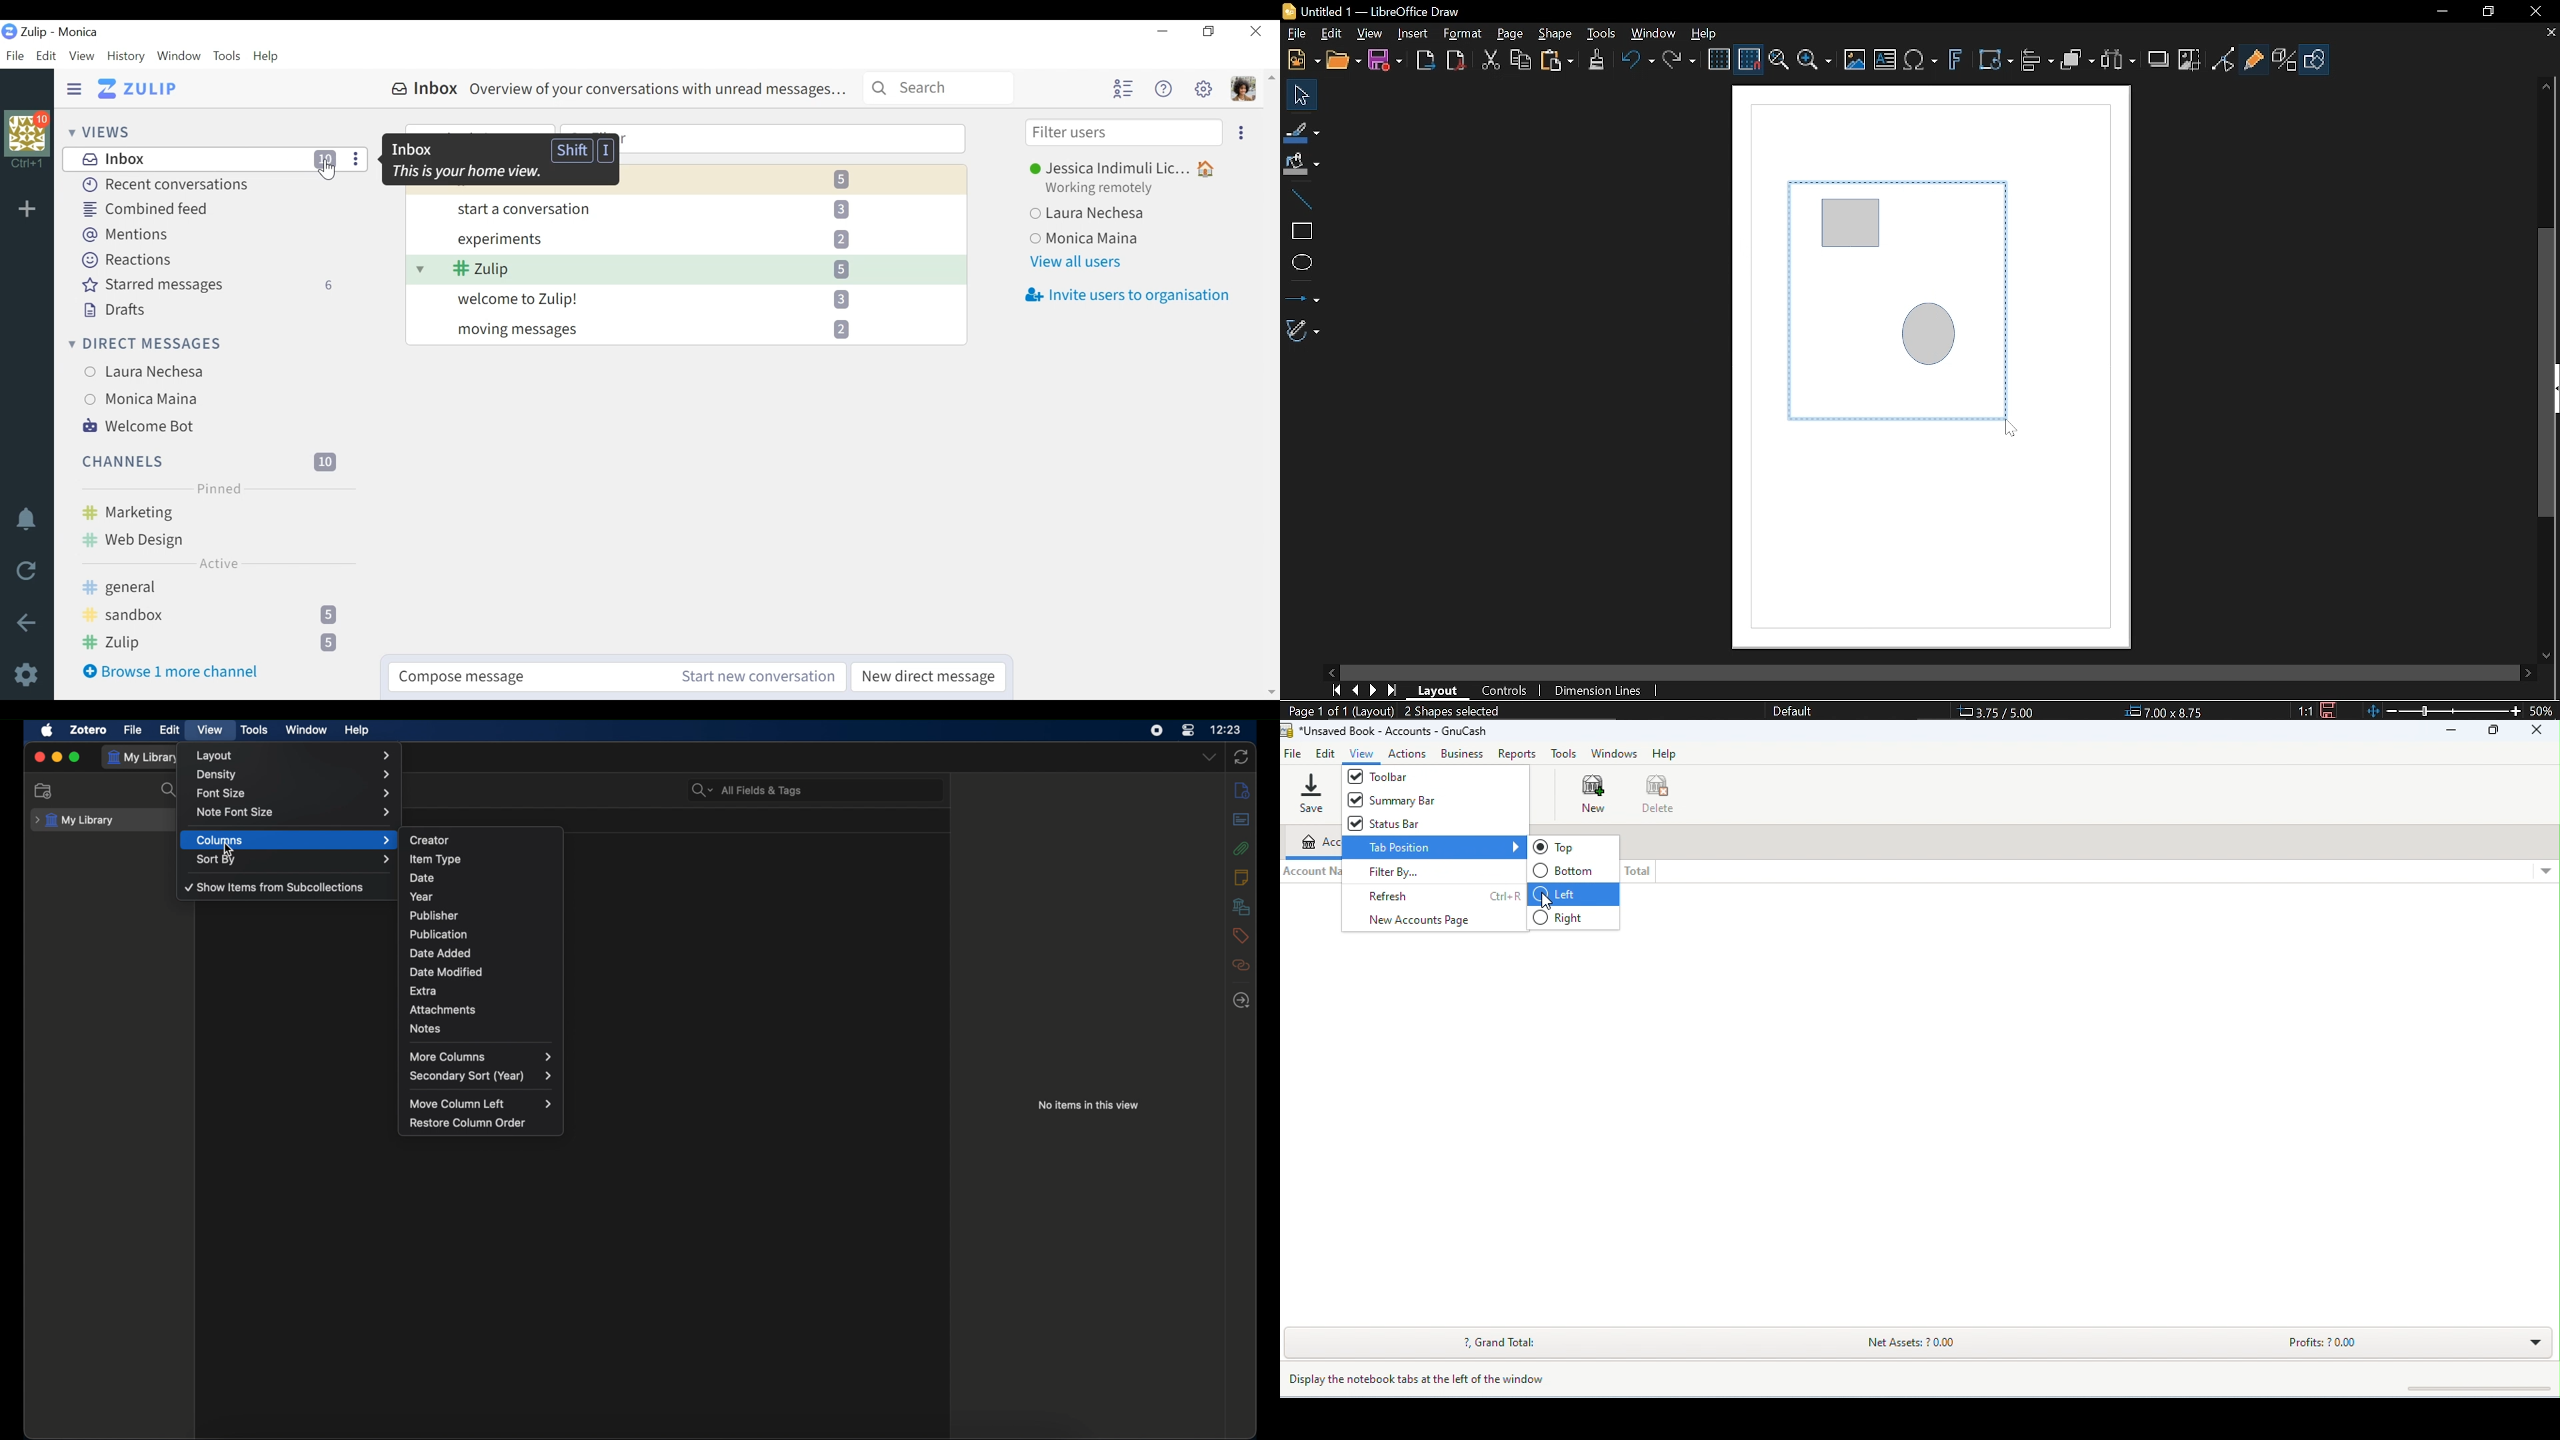 This screenshot has height=1456, width=2576. I want to click on Controls, so click(1502, 691).